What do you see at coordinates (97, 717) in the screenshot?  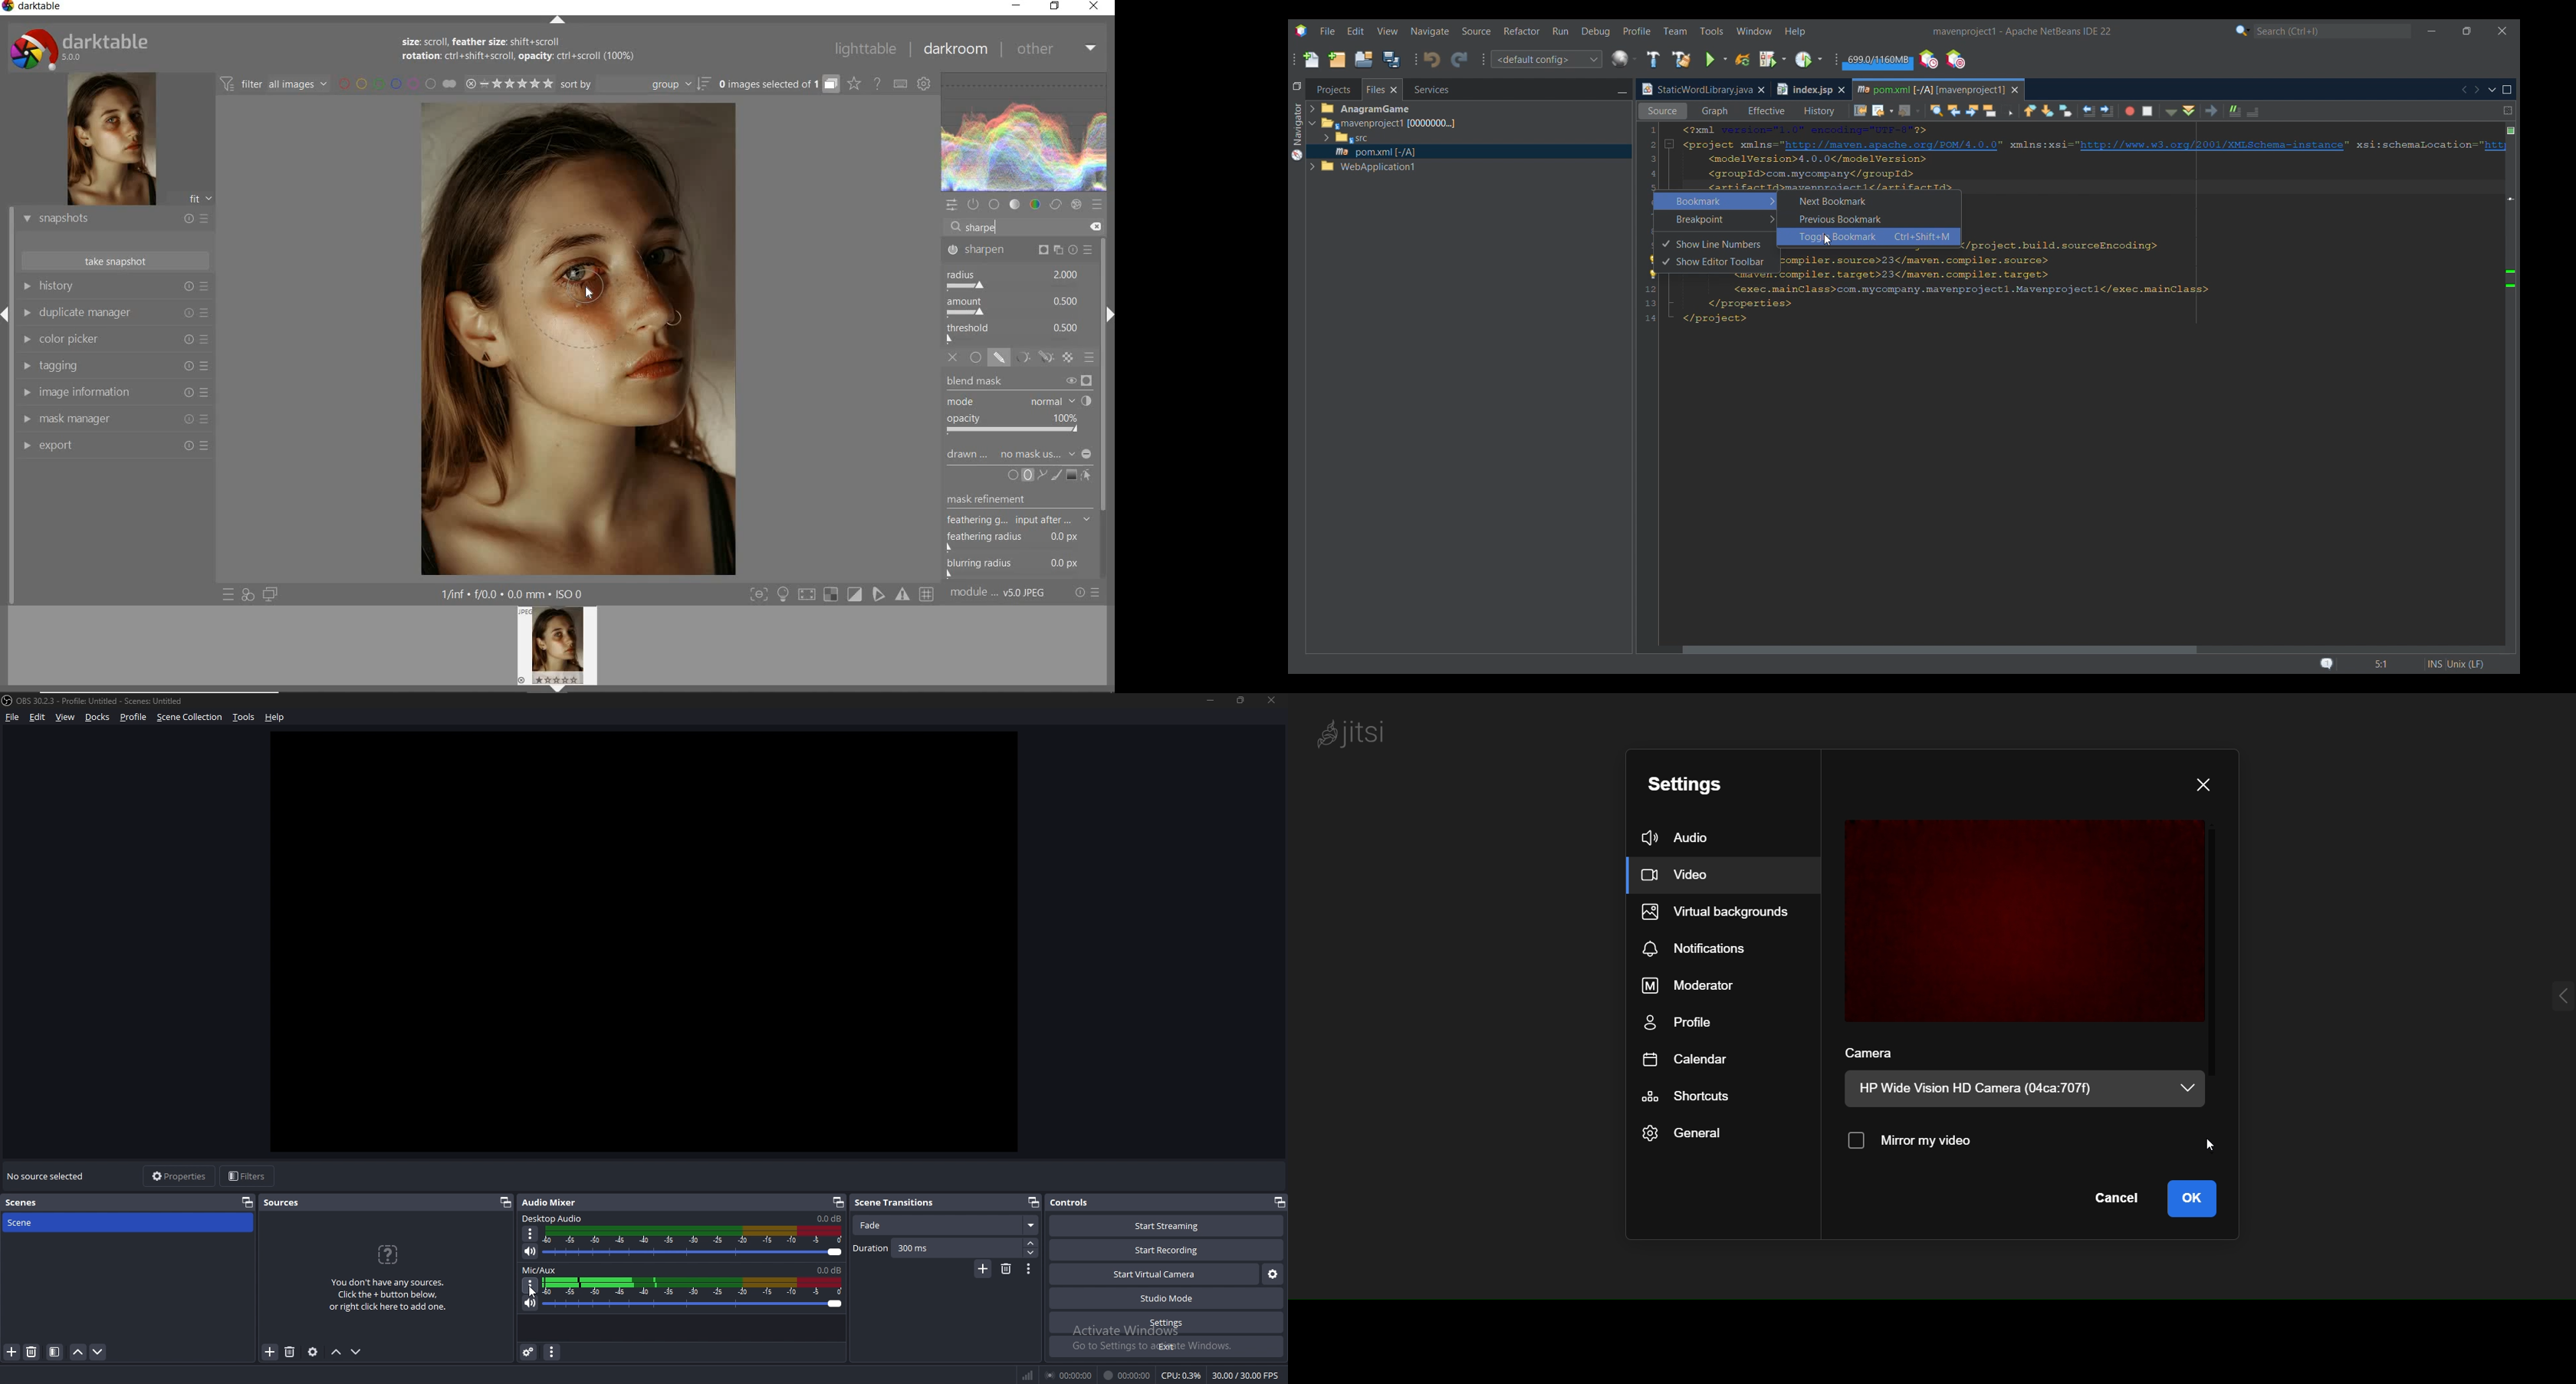 I see `docks` at bounding box center [97, 717].